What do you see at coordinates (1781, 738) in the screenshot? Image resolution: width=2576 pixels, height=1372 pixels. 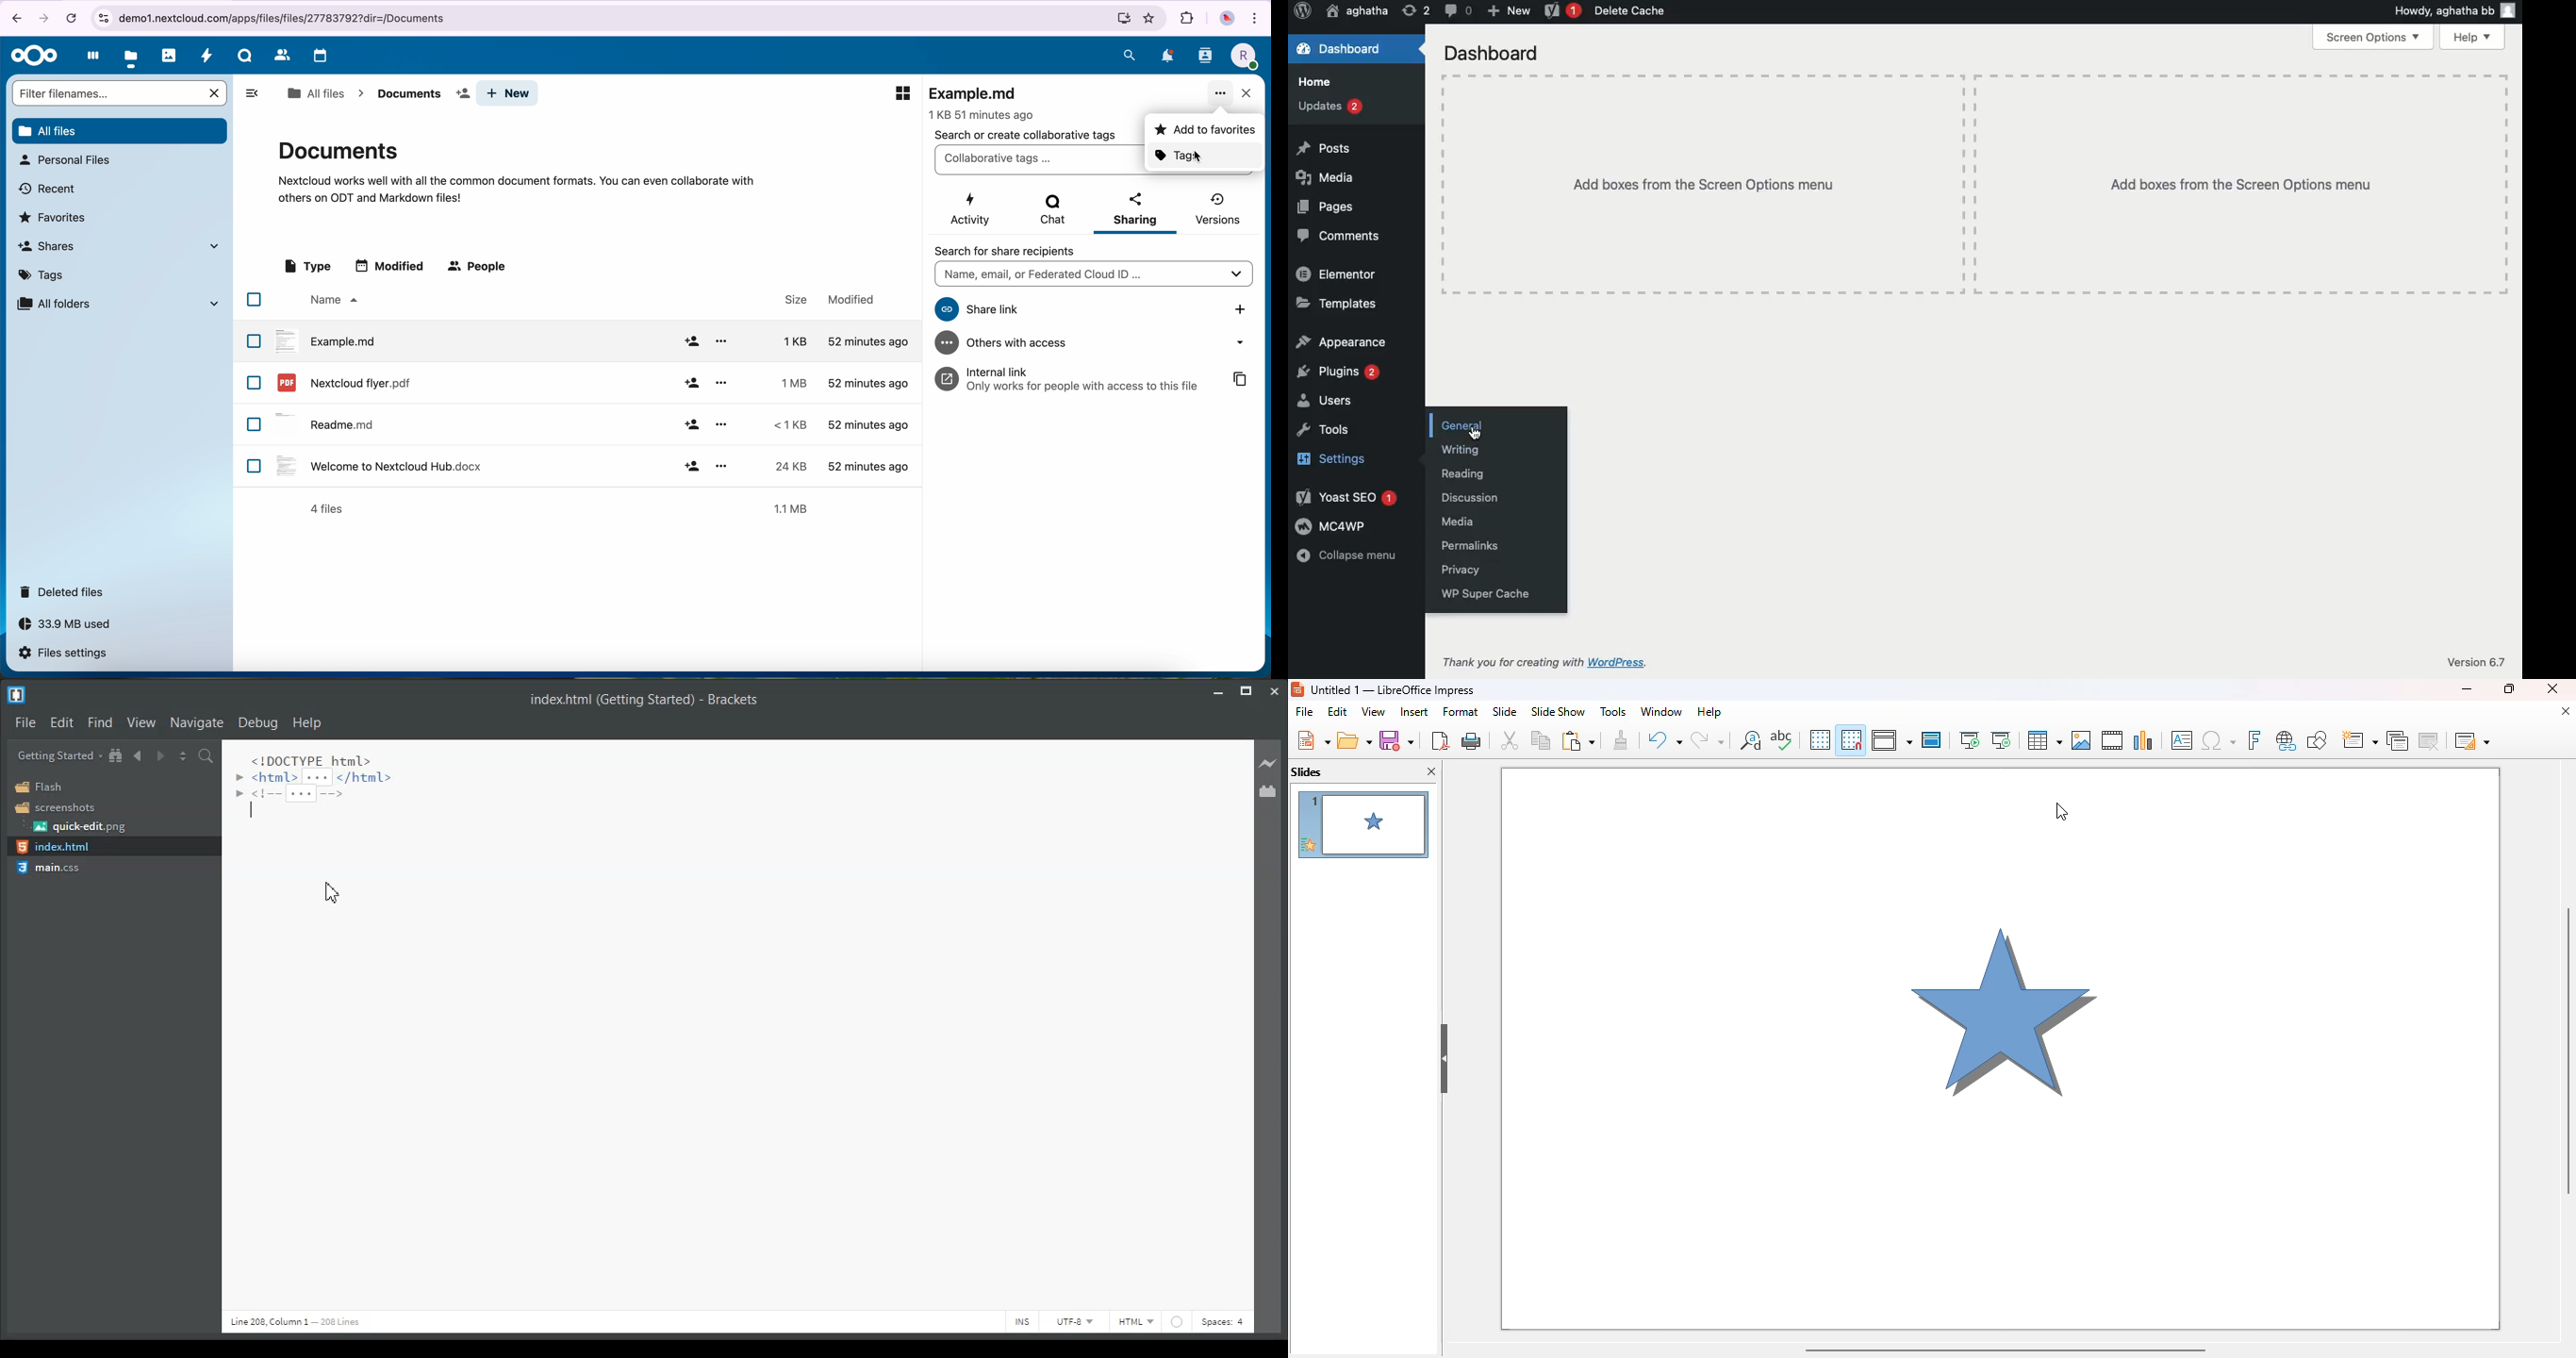 I see `spelling` at bounding box center [1781, 738].